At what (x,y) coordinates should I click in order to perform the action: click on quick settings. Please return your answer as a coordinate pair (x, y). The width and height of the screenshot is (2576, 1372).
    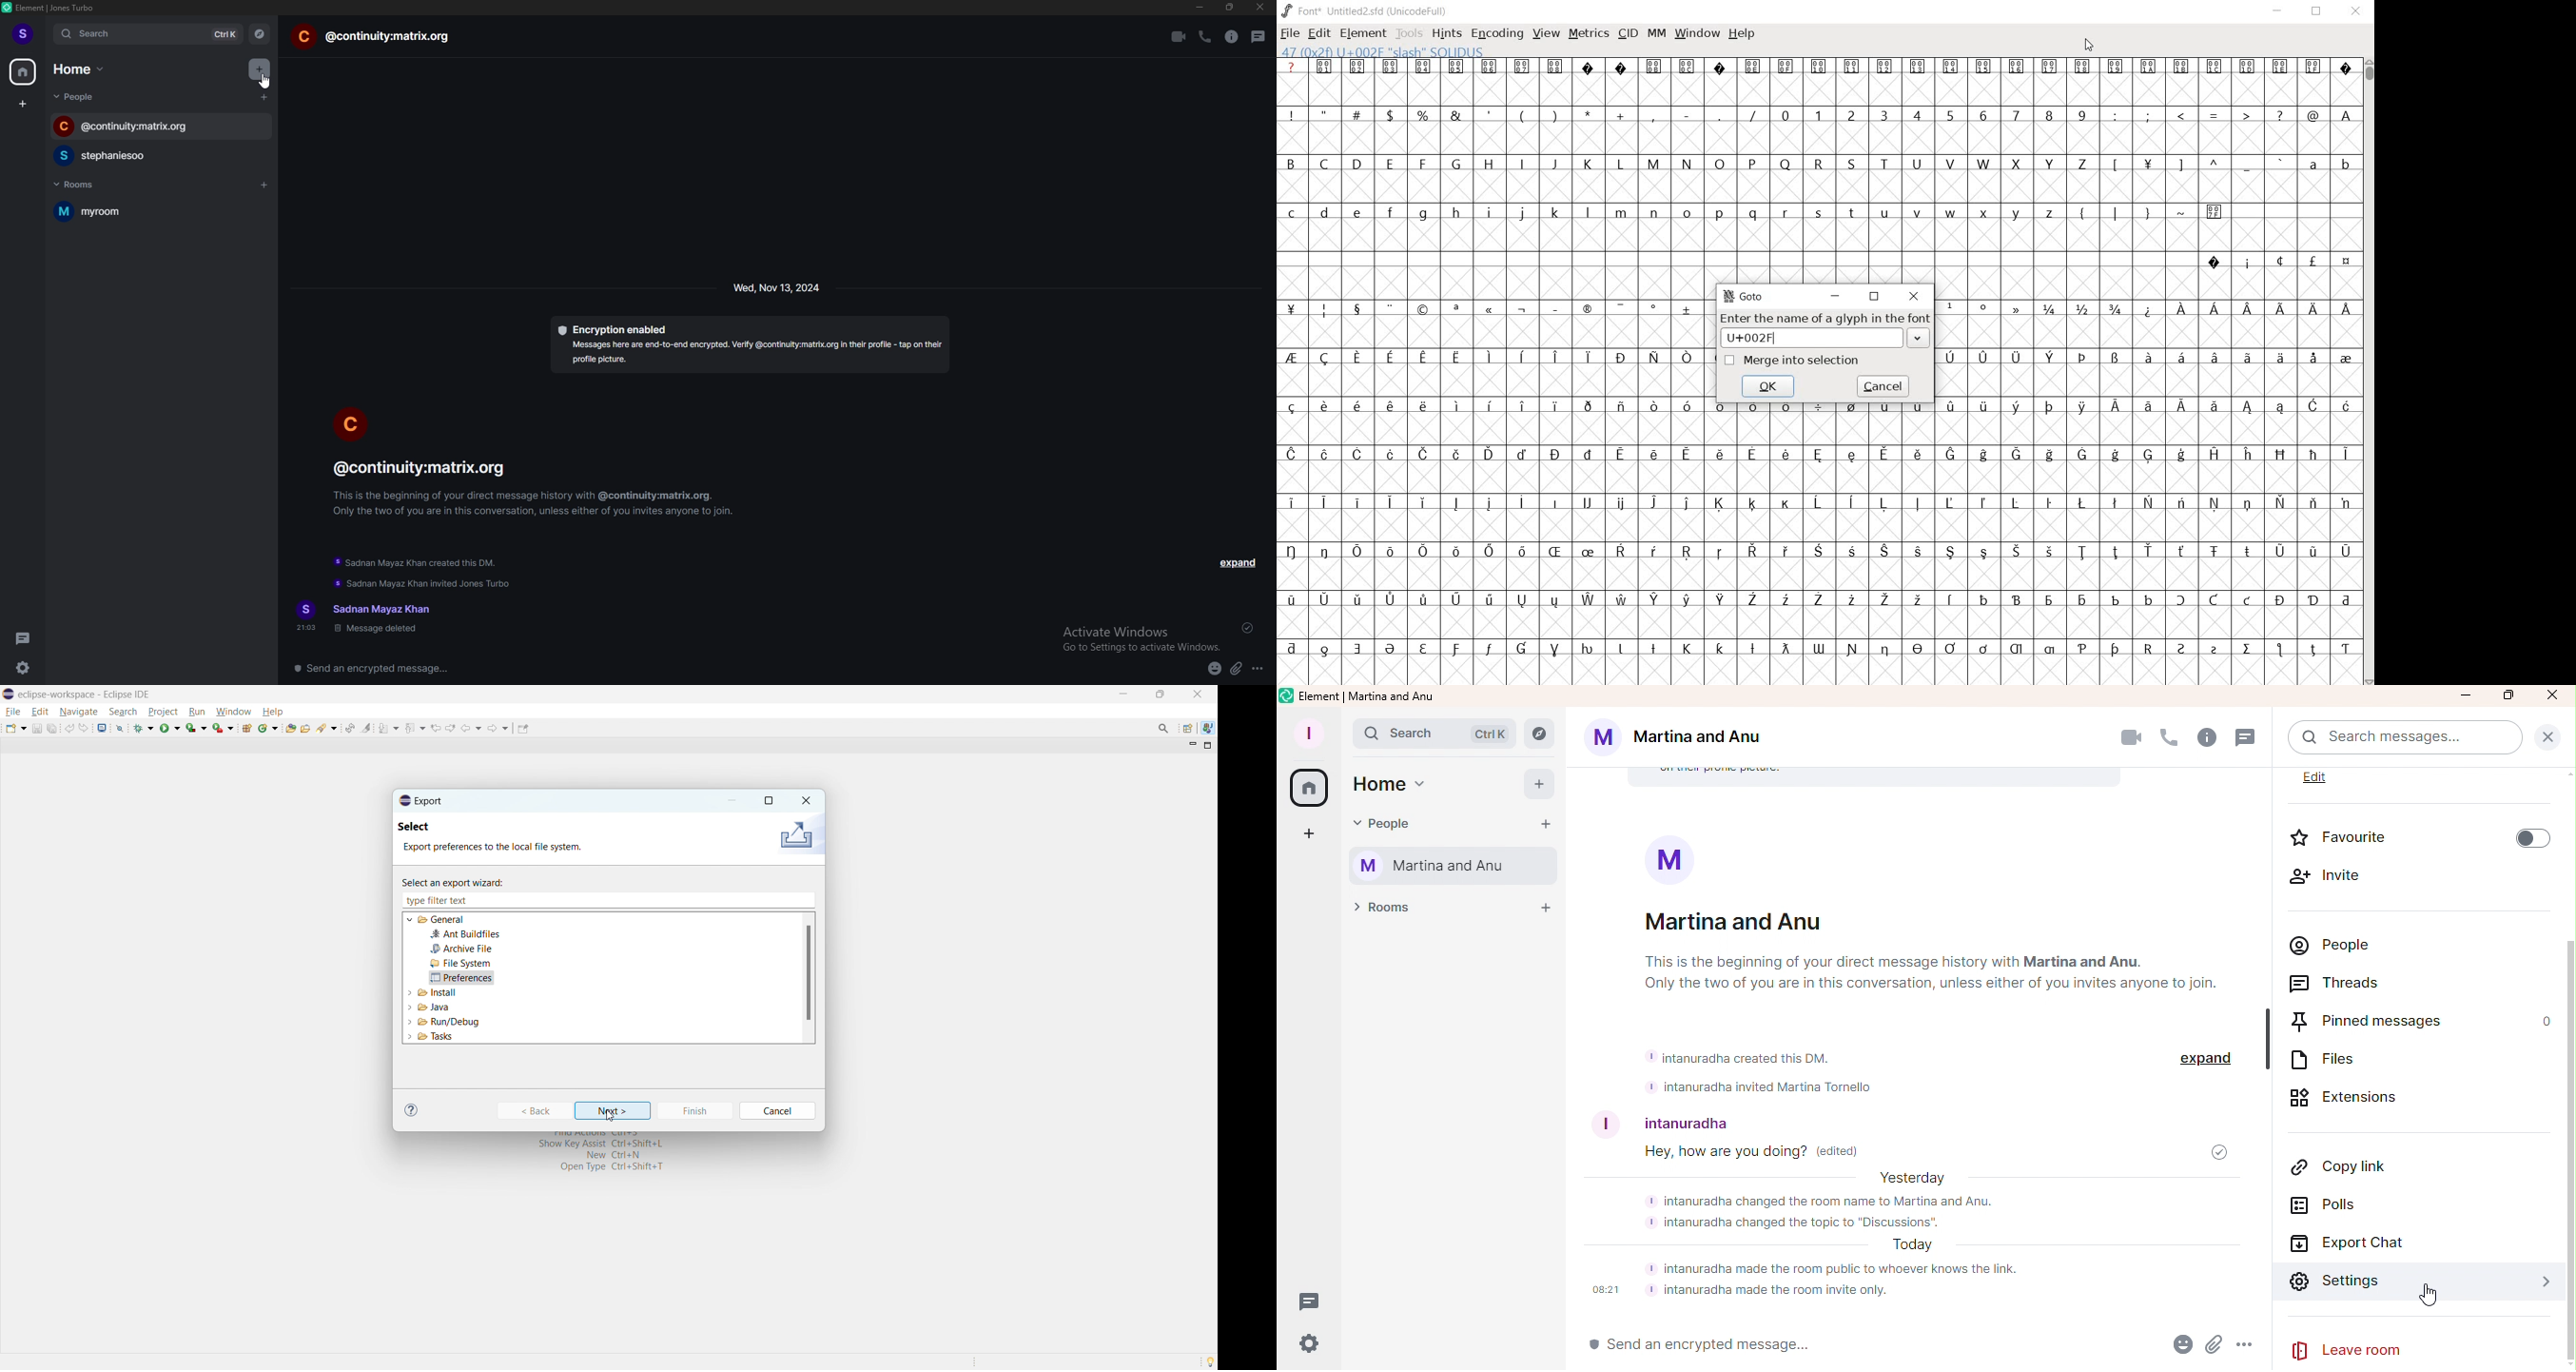
    Looking at the image, I should click on (24, 667).